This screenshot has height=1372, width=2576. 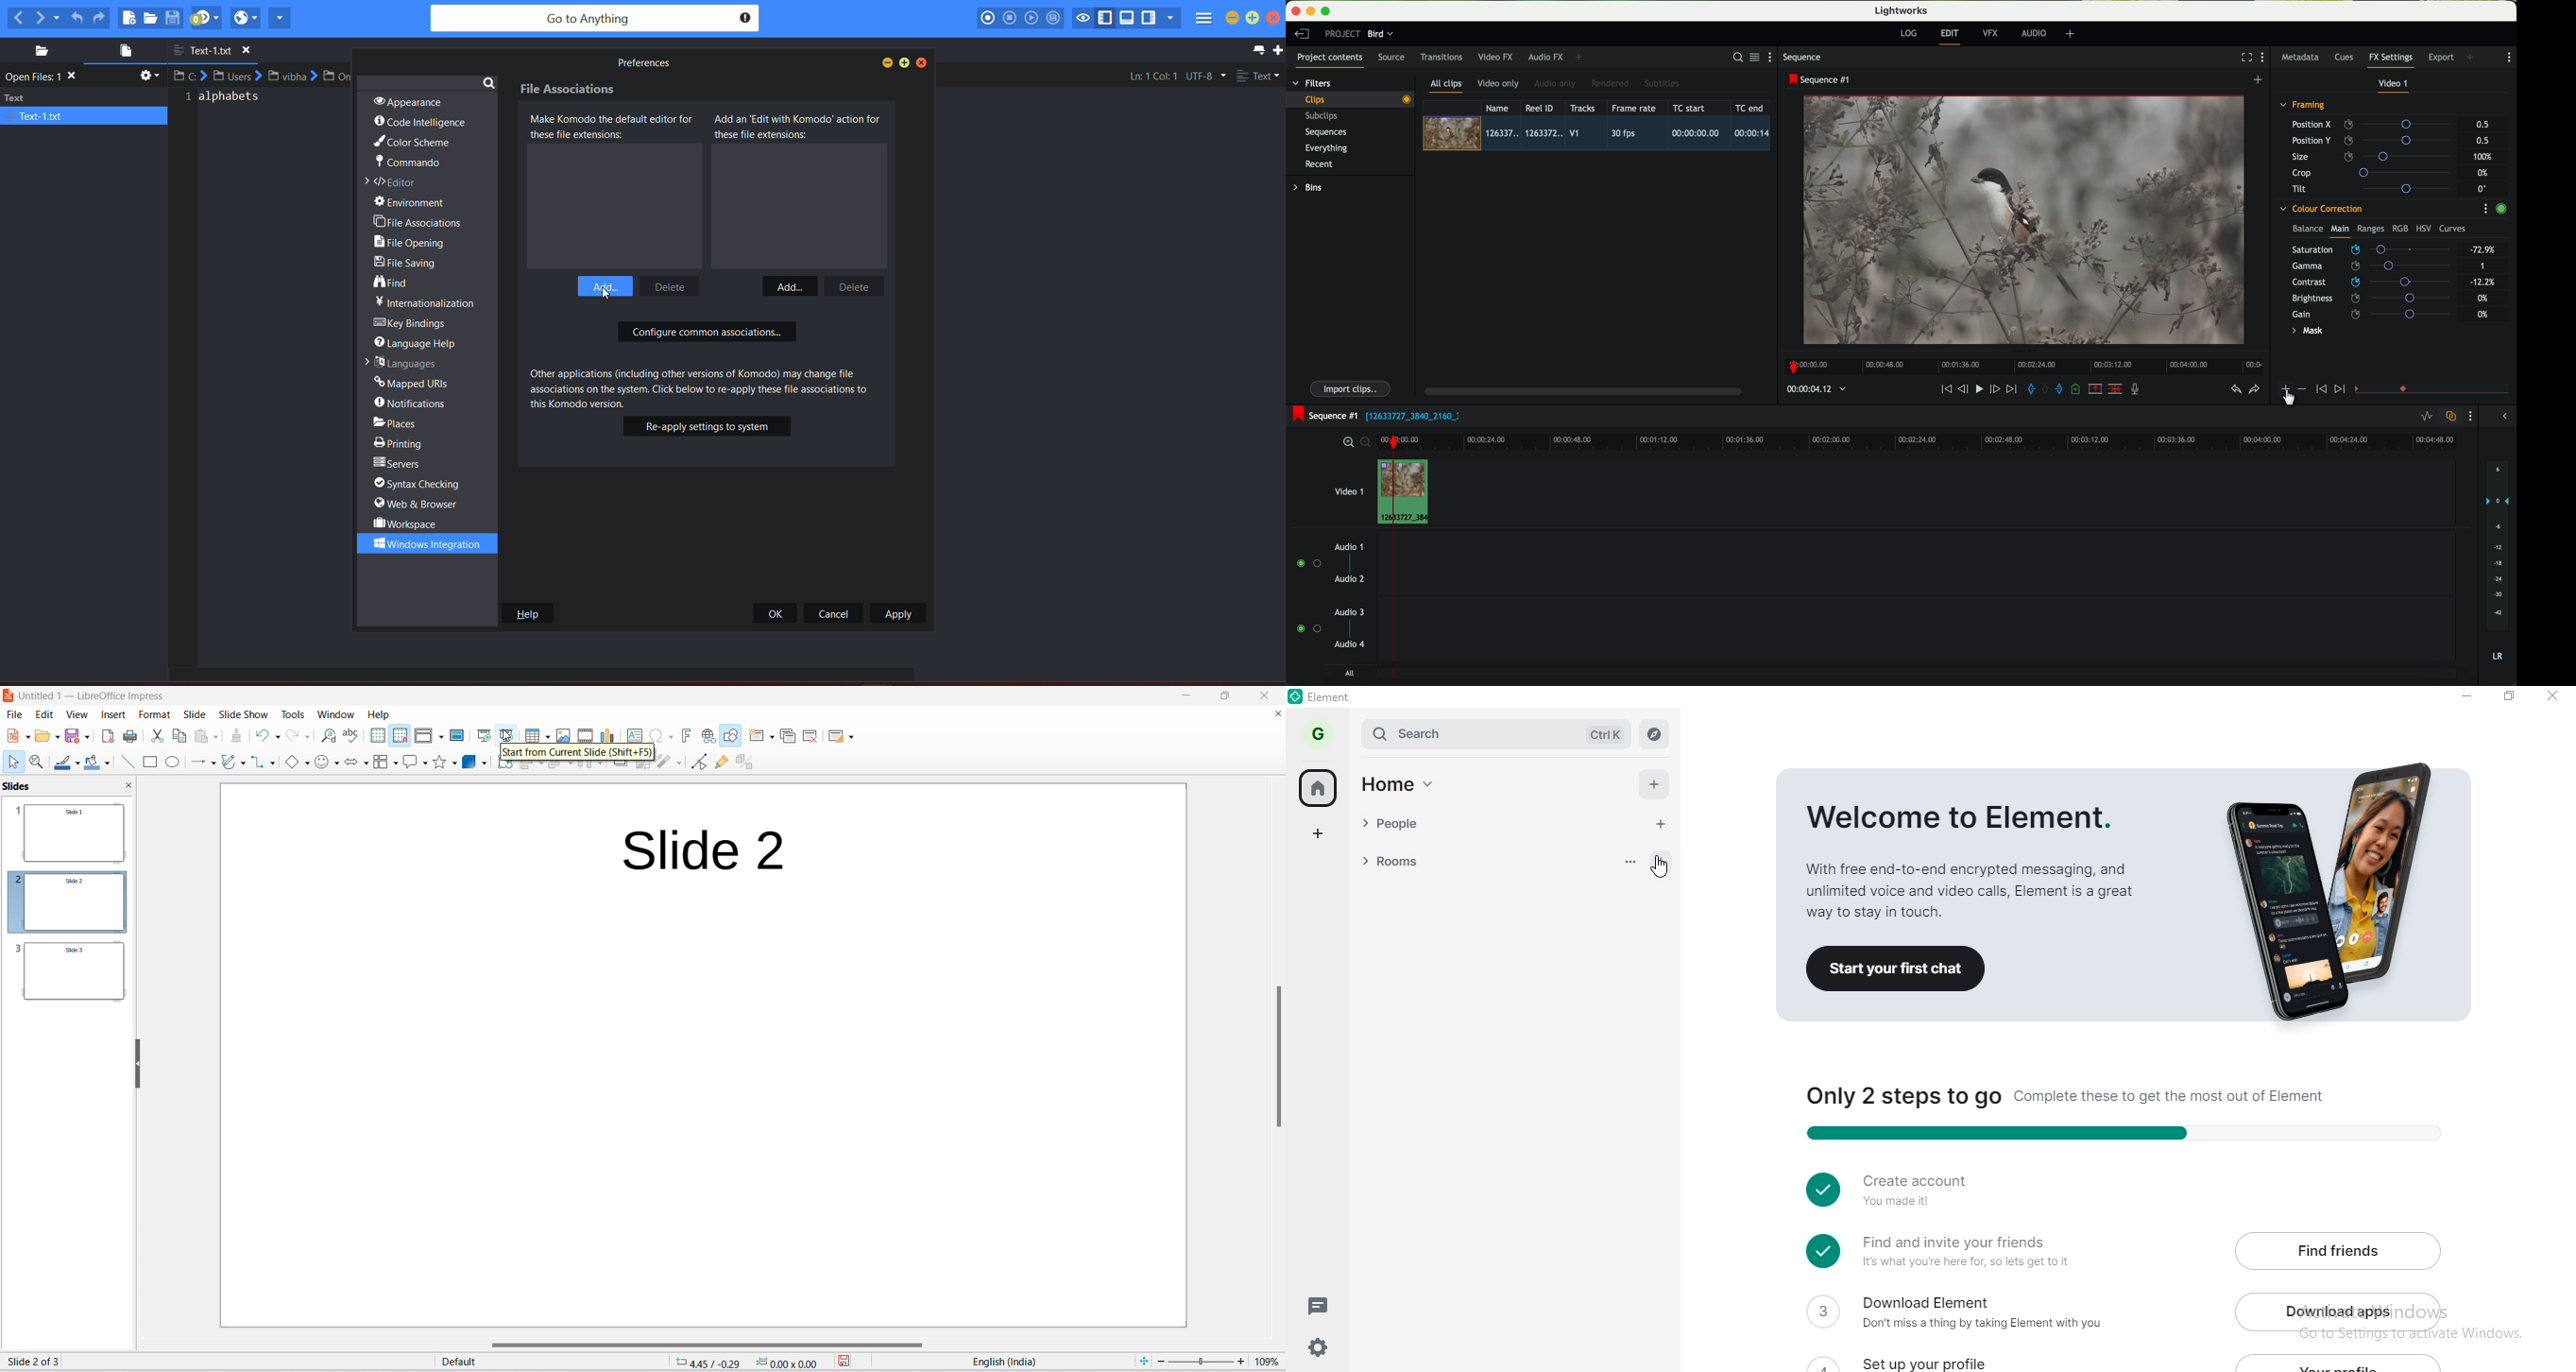 I want to click on import clips, so click(x=1351, y=388).